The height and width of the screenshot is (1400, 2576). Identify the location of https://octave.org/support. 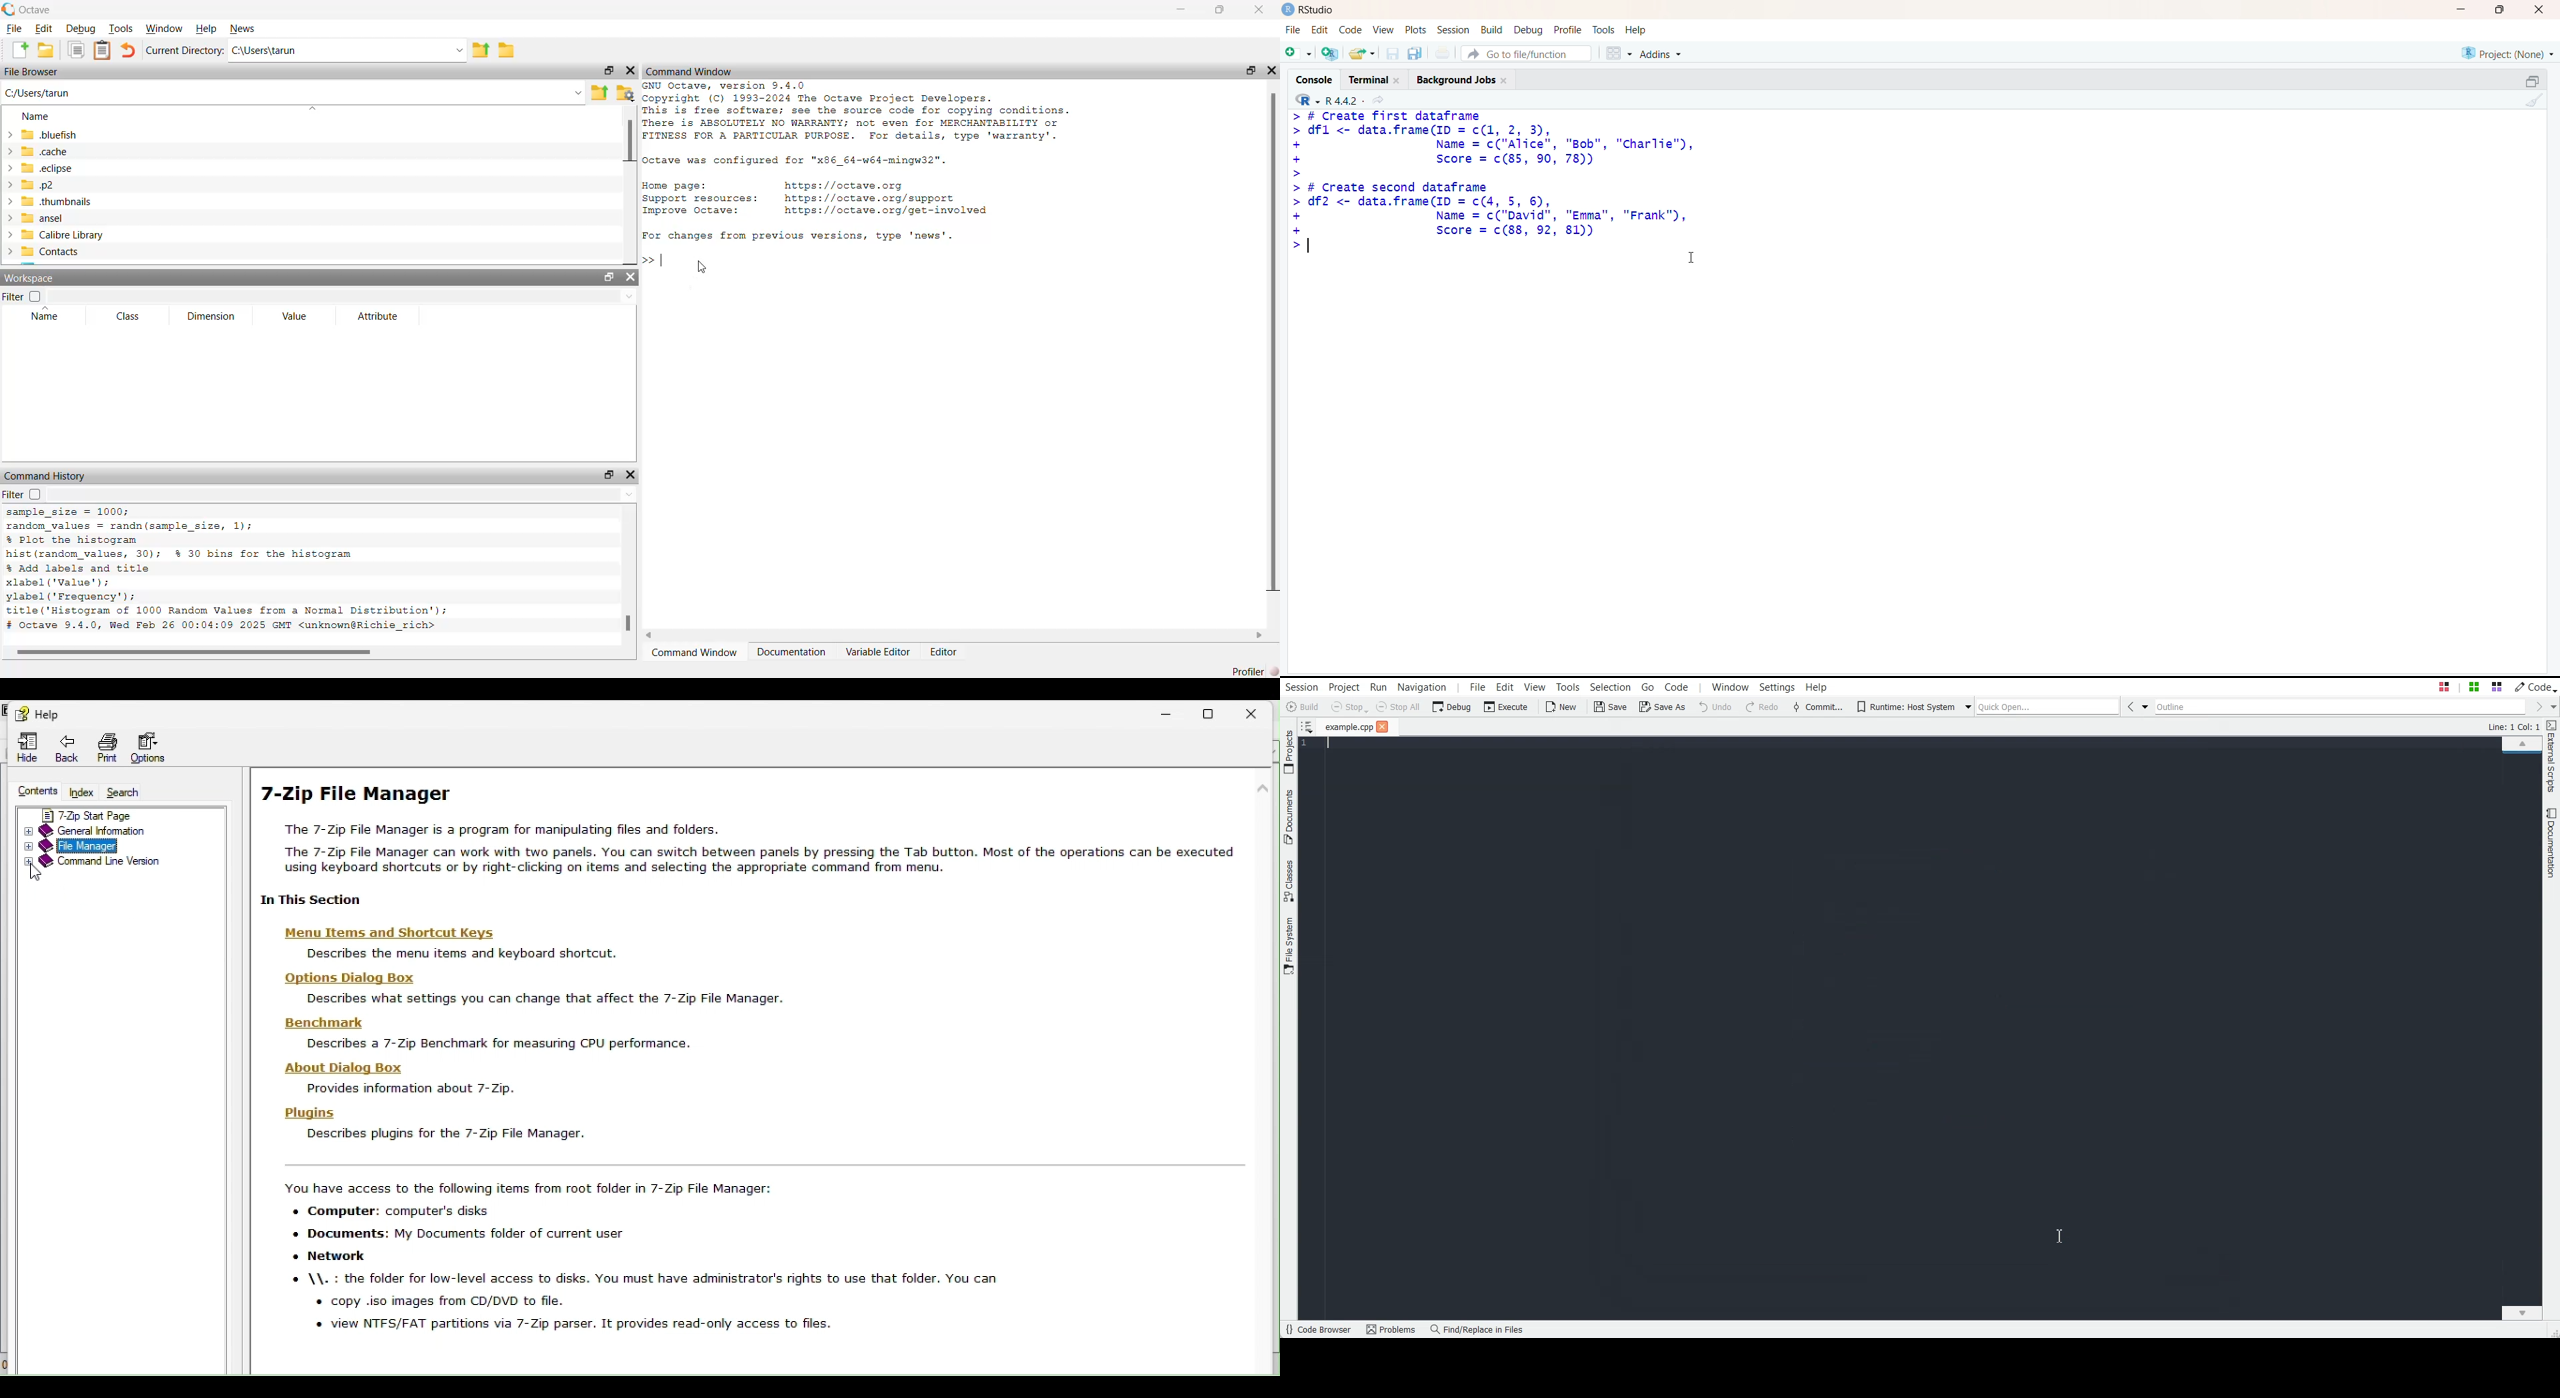
(869, 197).